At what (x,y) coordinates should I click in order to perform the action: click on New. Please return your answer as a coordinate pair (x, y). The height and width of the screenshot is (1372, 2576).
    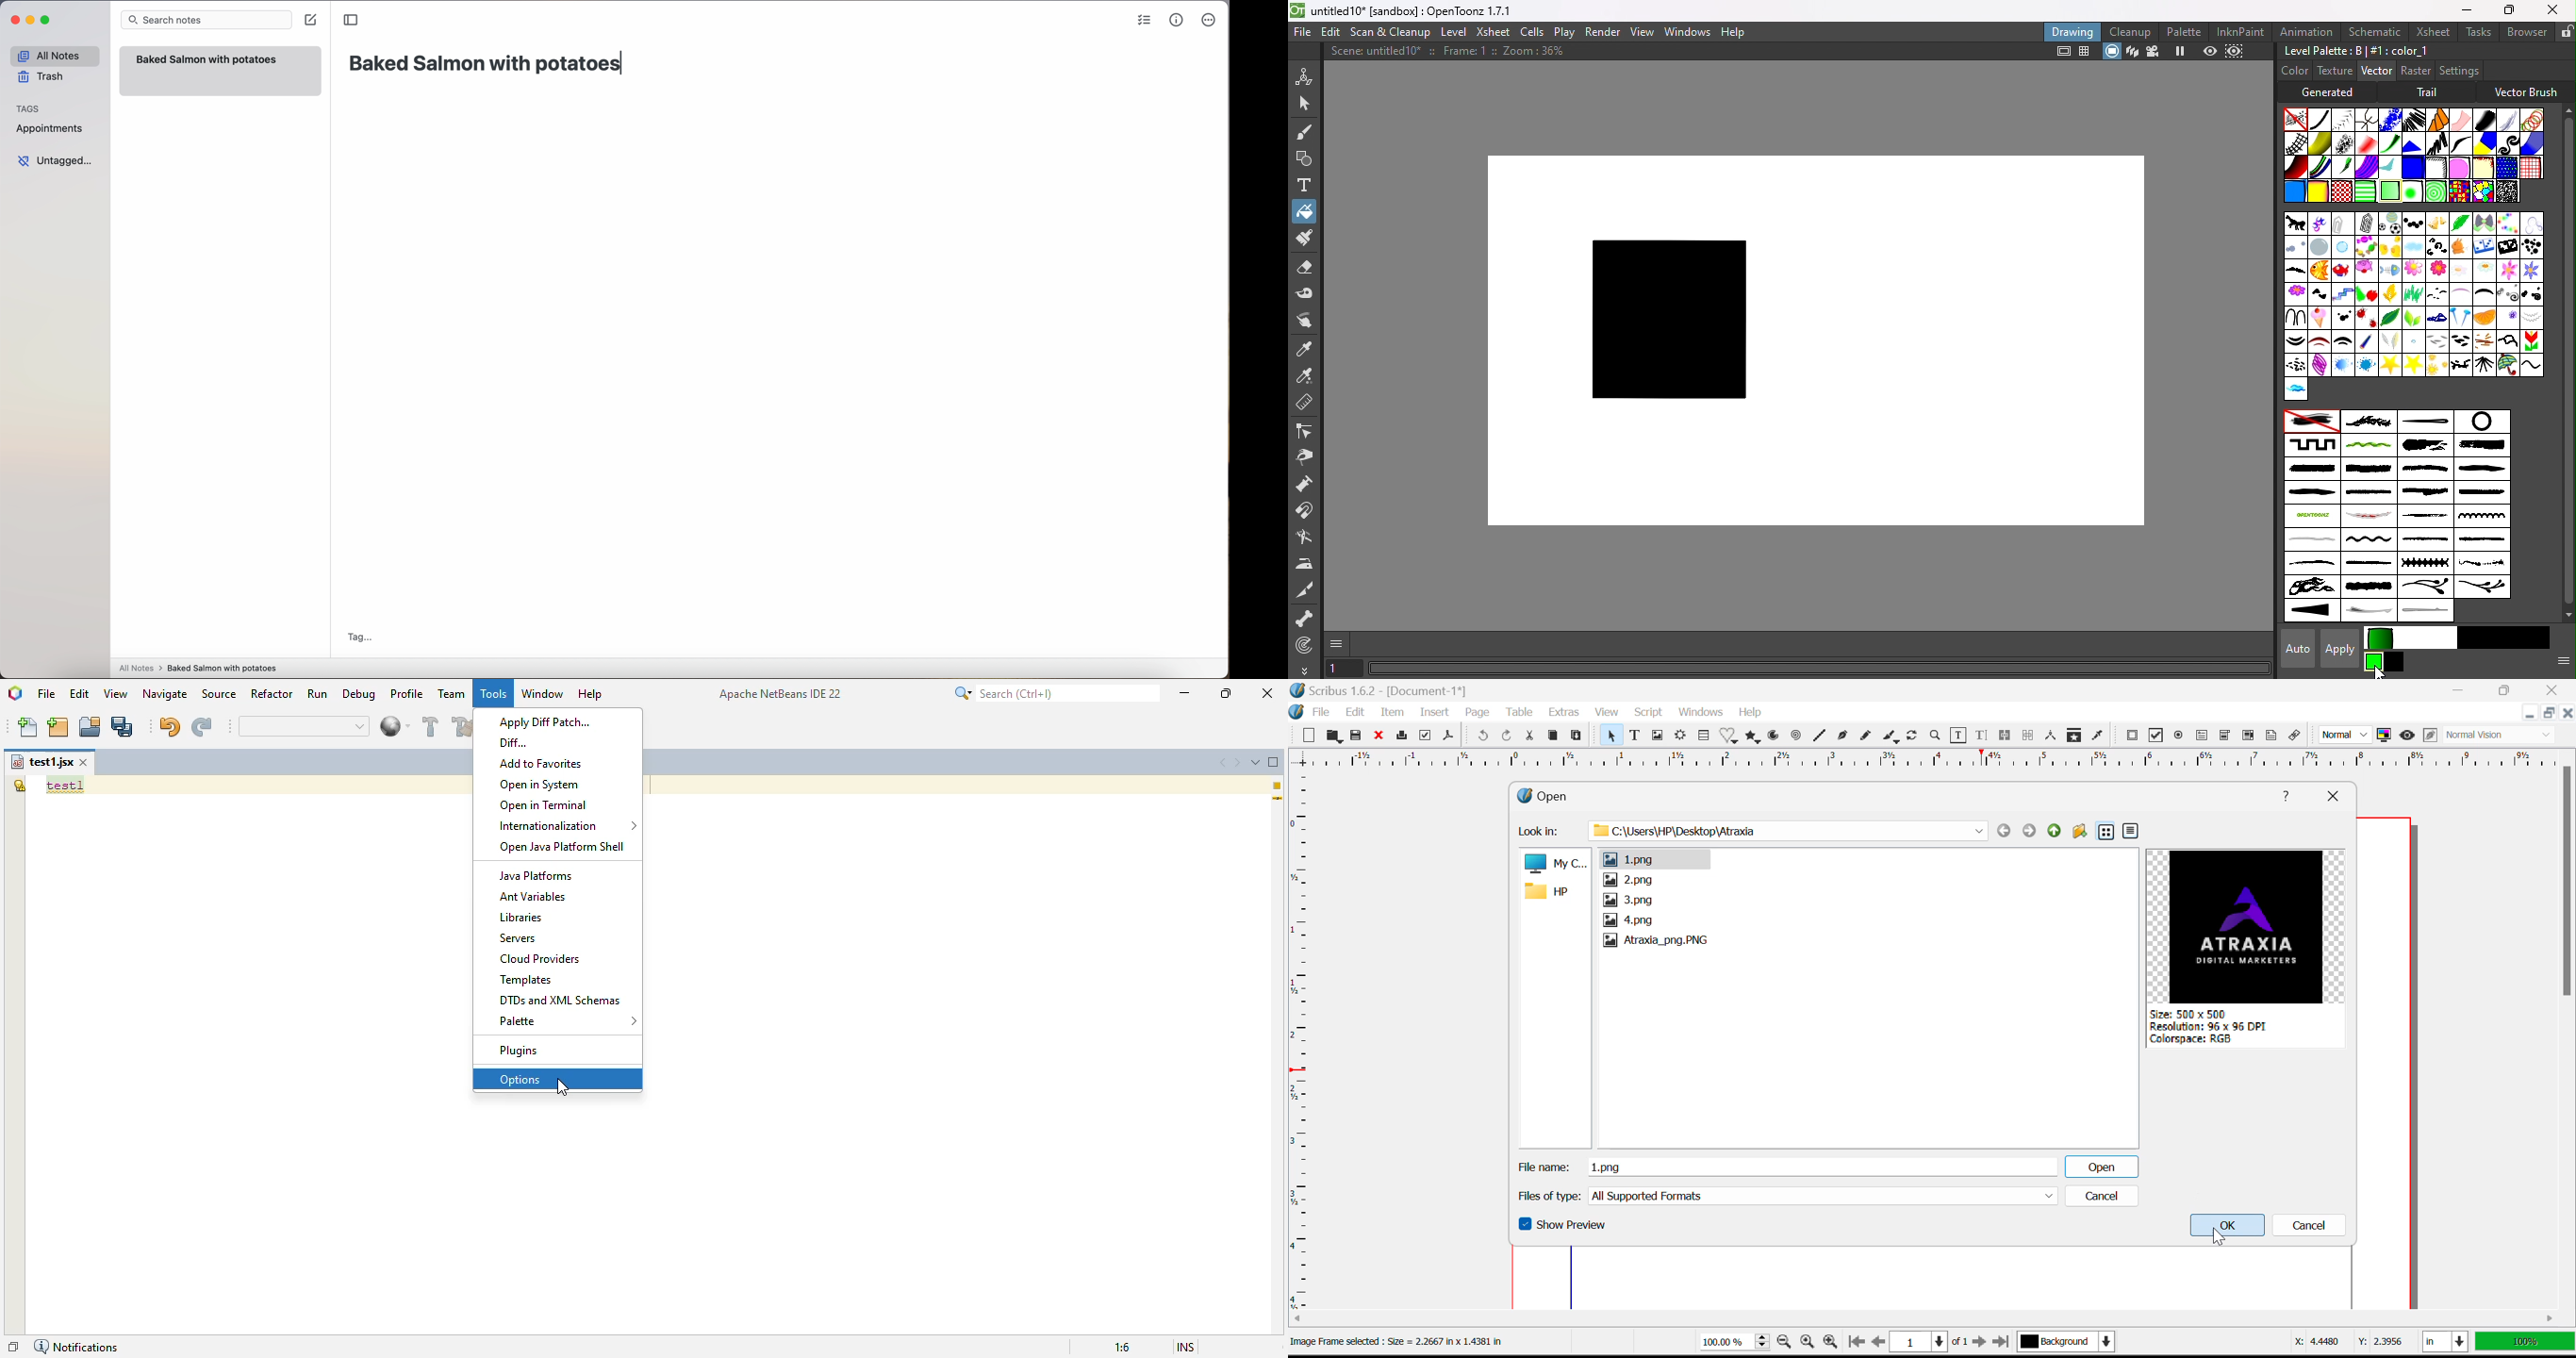
    Looking at the image, I should click on (1309, 737).